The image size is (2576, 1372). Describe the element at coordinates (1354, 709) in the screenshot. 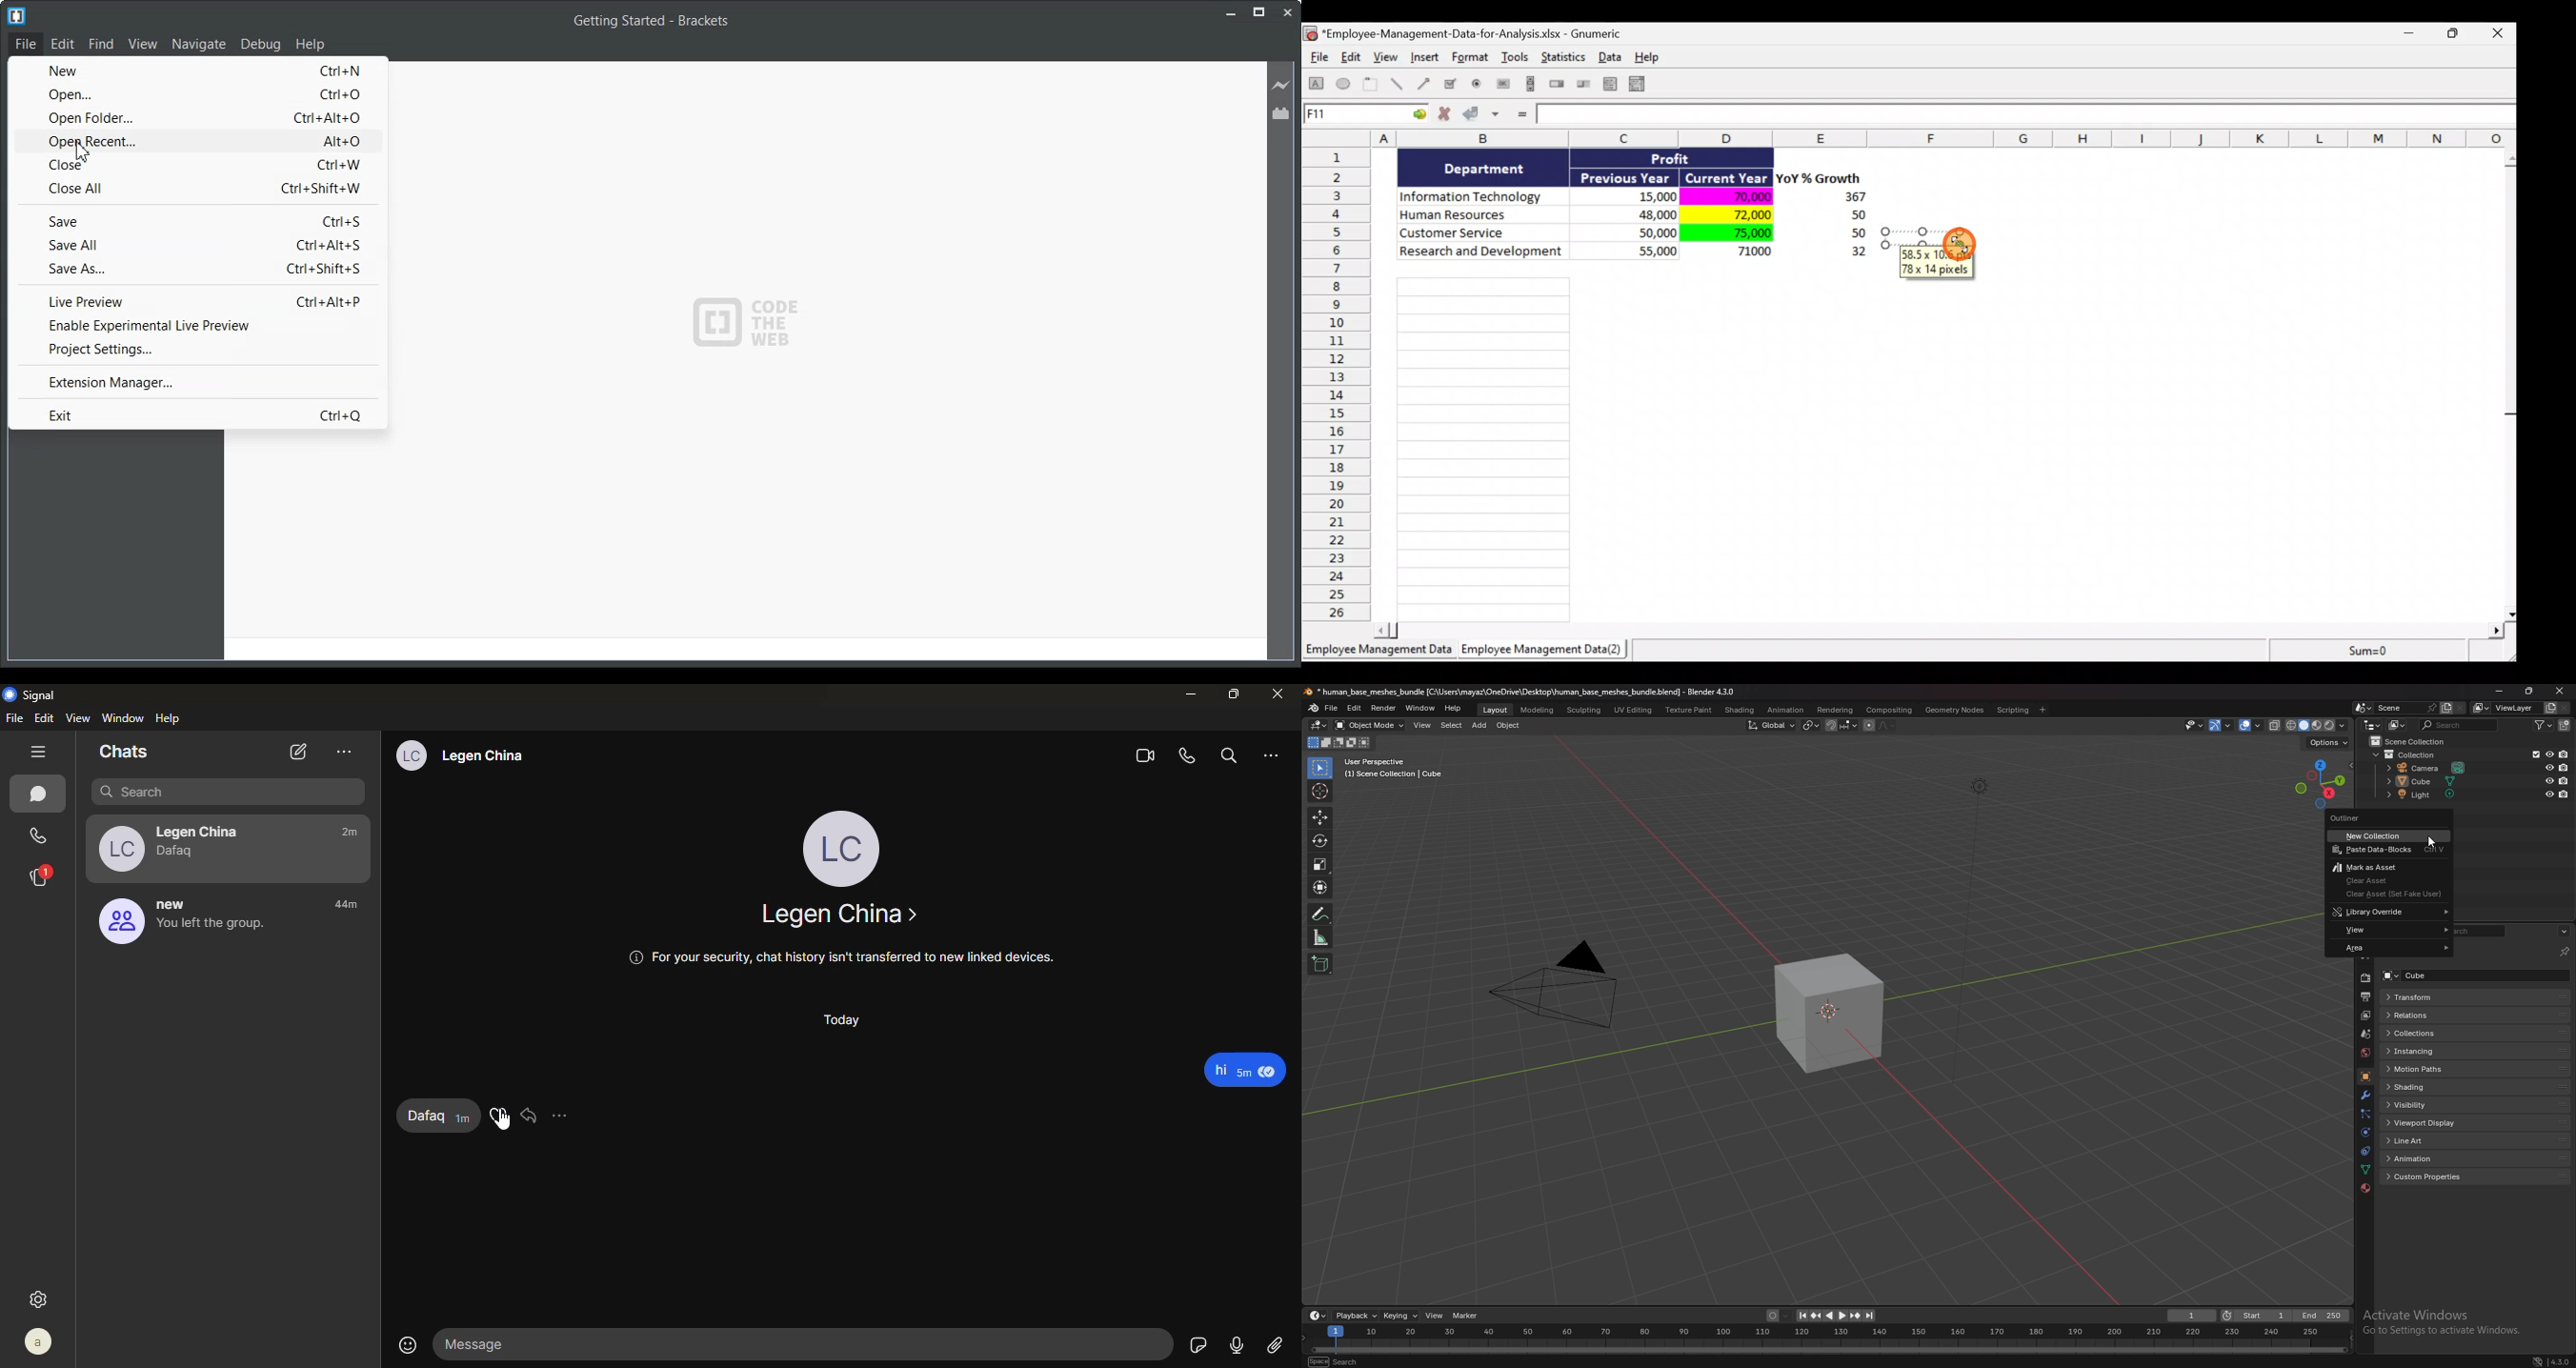

I see `edit` at that location.